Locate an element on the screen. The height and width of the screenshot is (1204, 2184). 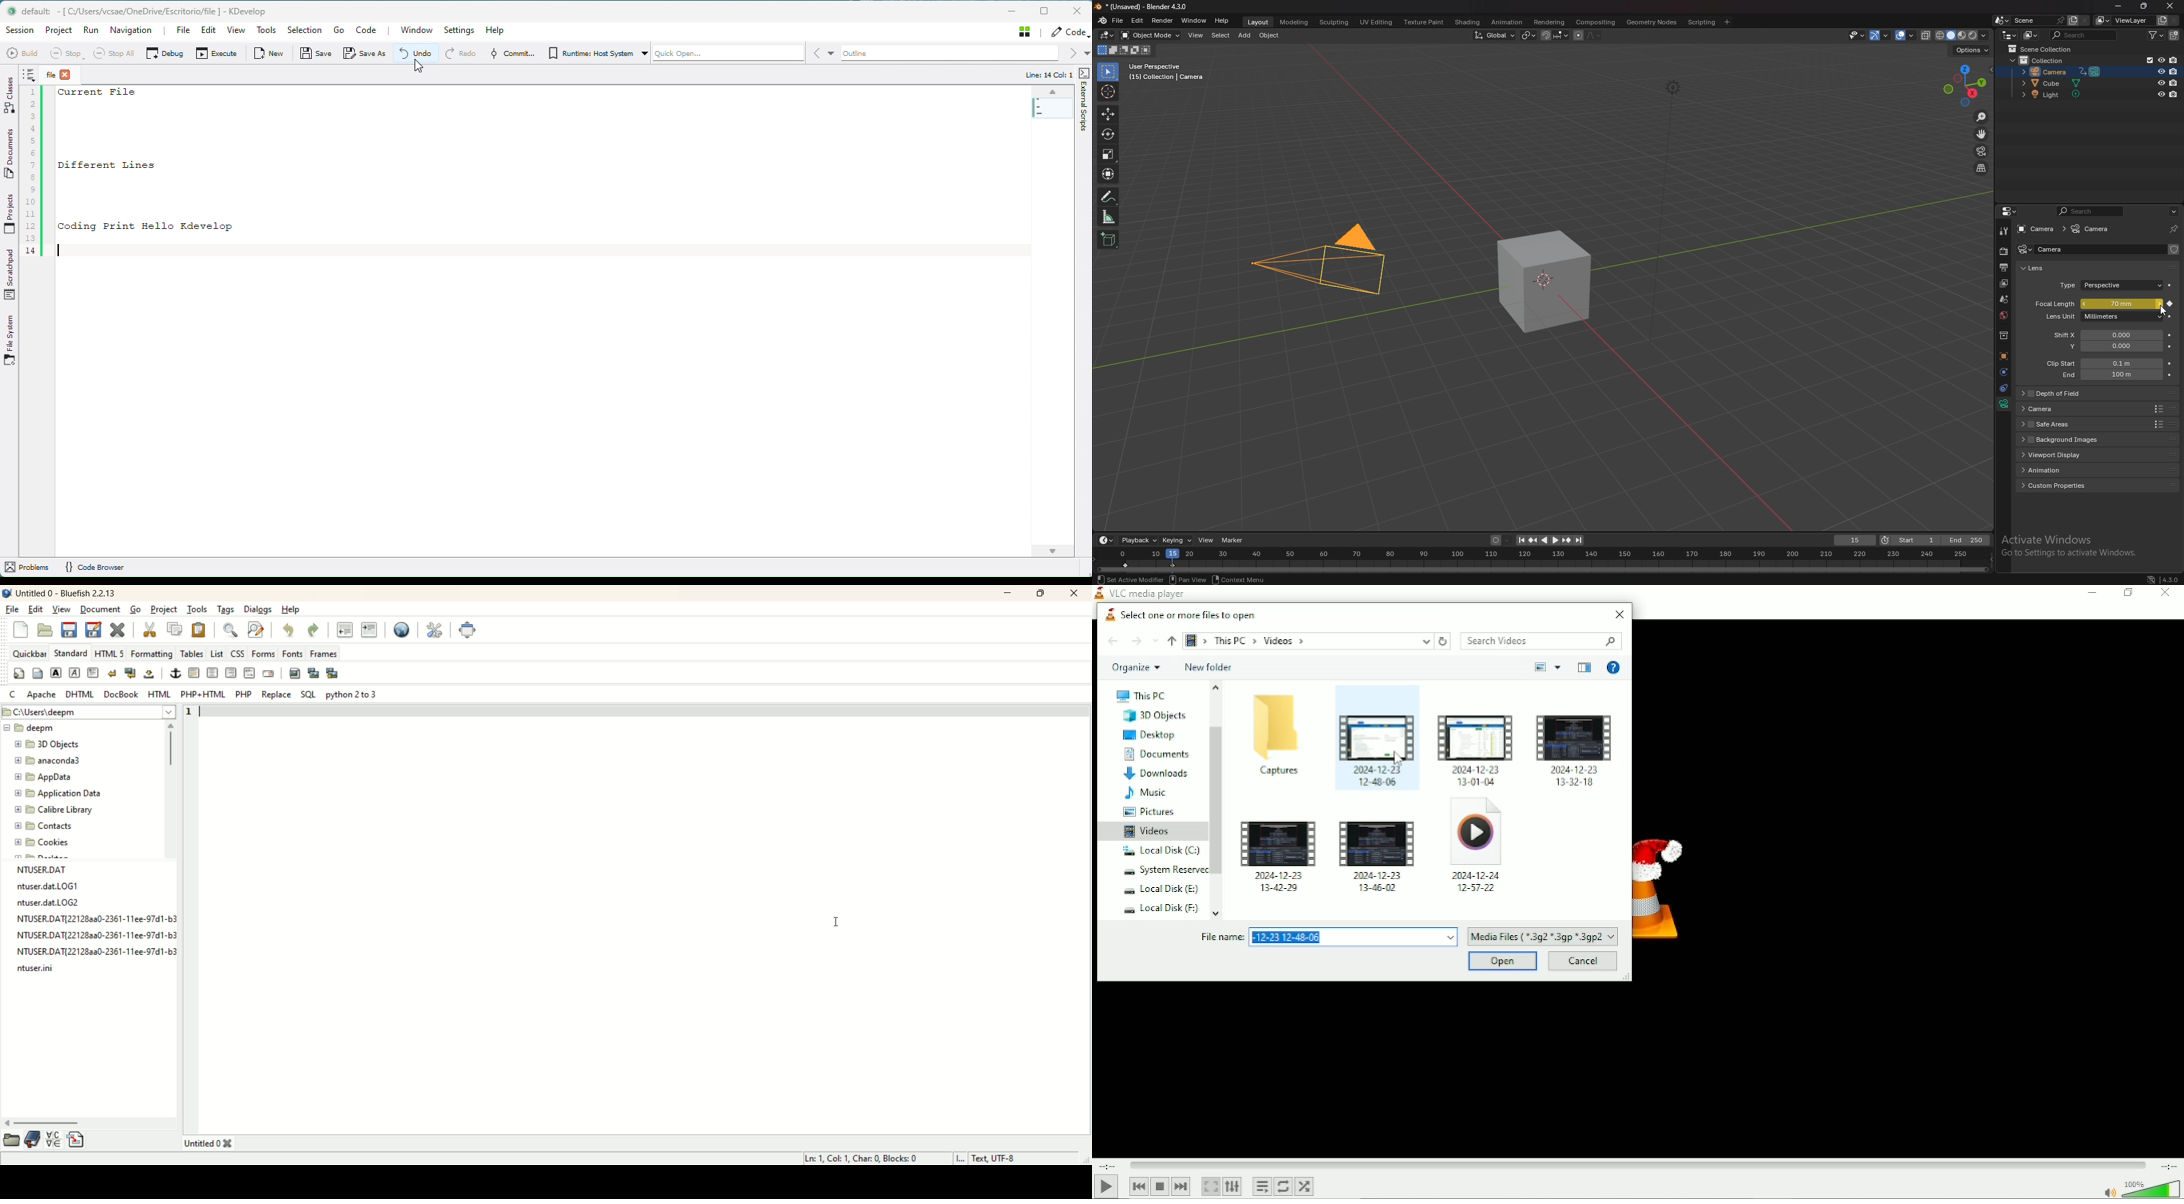
documentation is located at coordinates (31, 1139).